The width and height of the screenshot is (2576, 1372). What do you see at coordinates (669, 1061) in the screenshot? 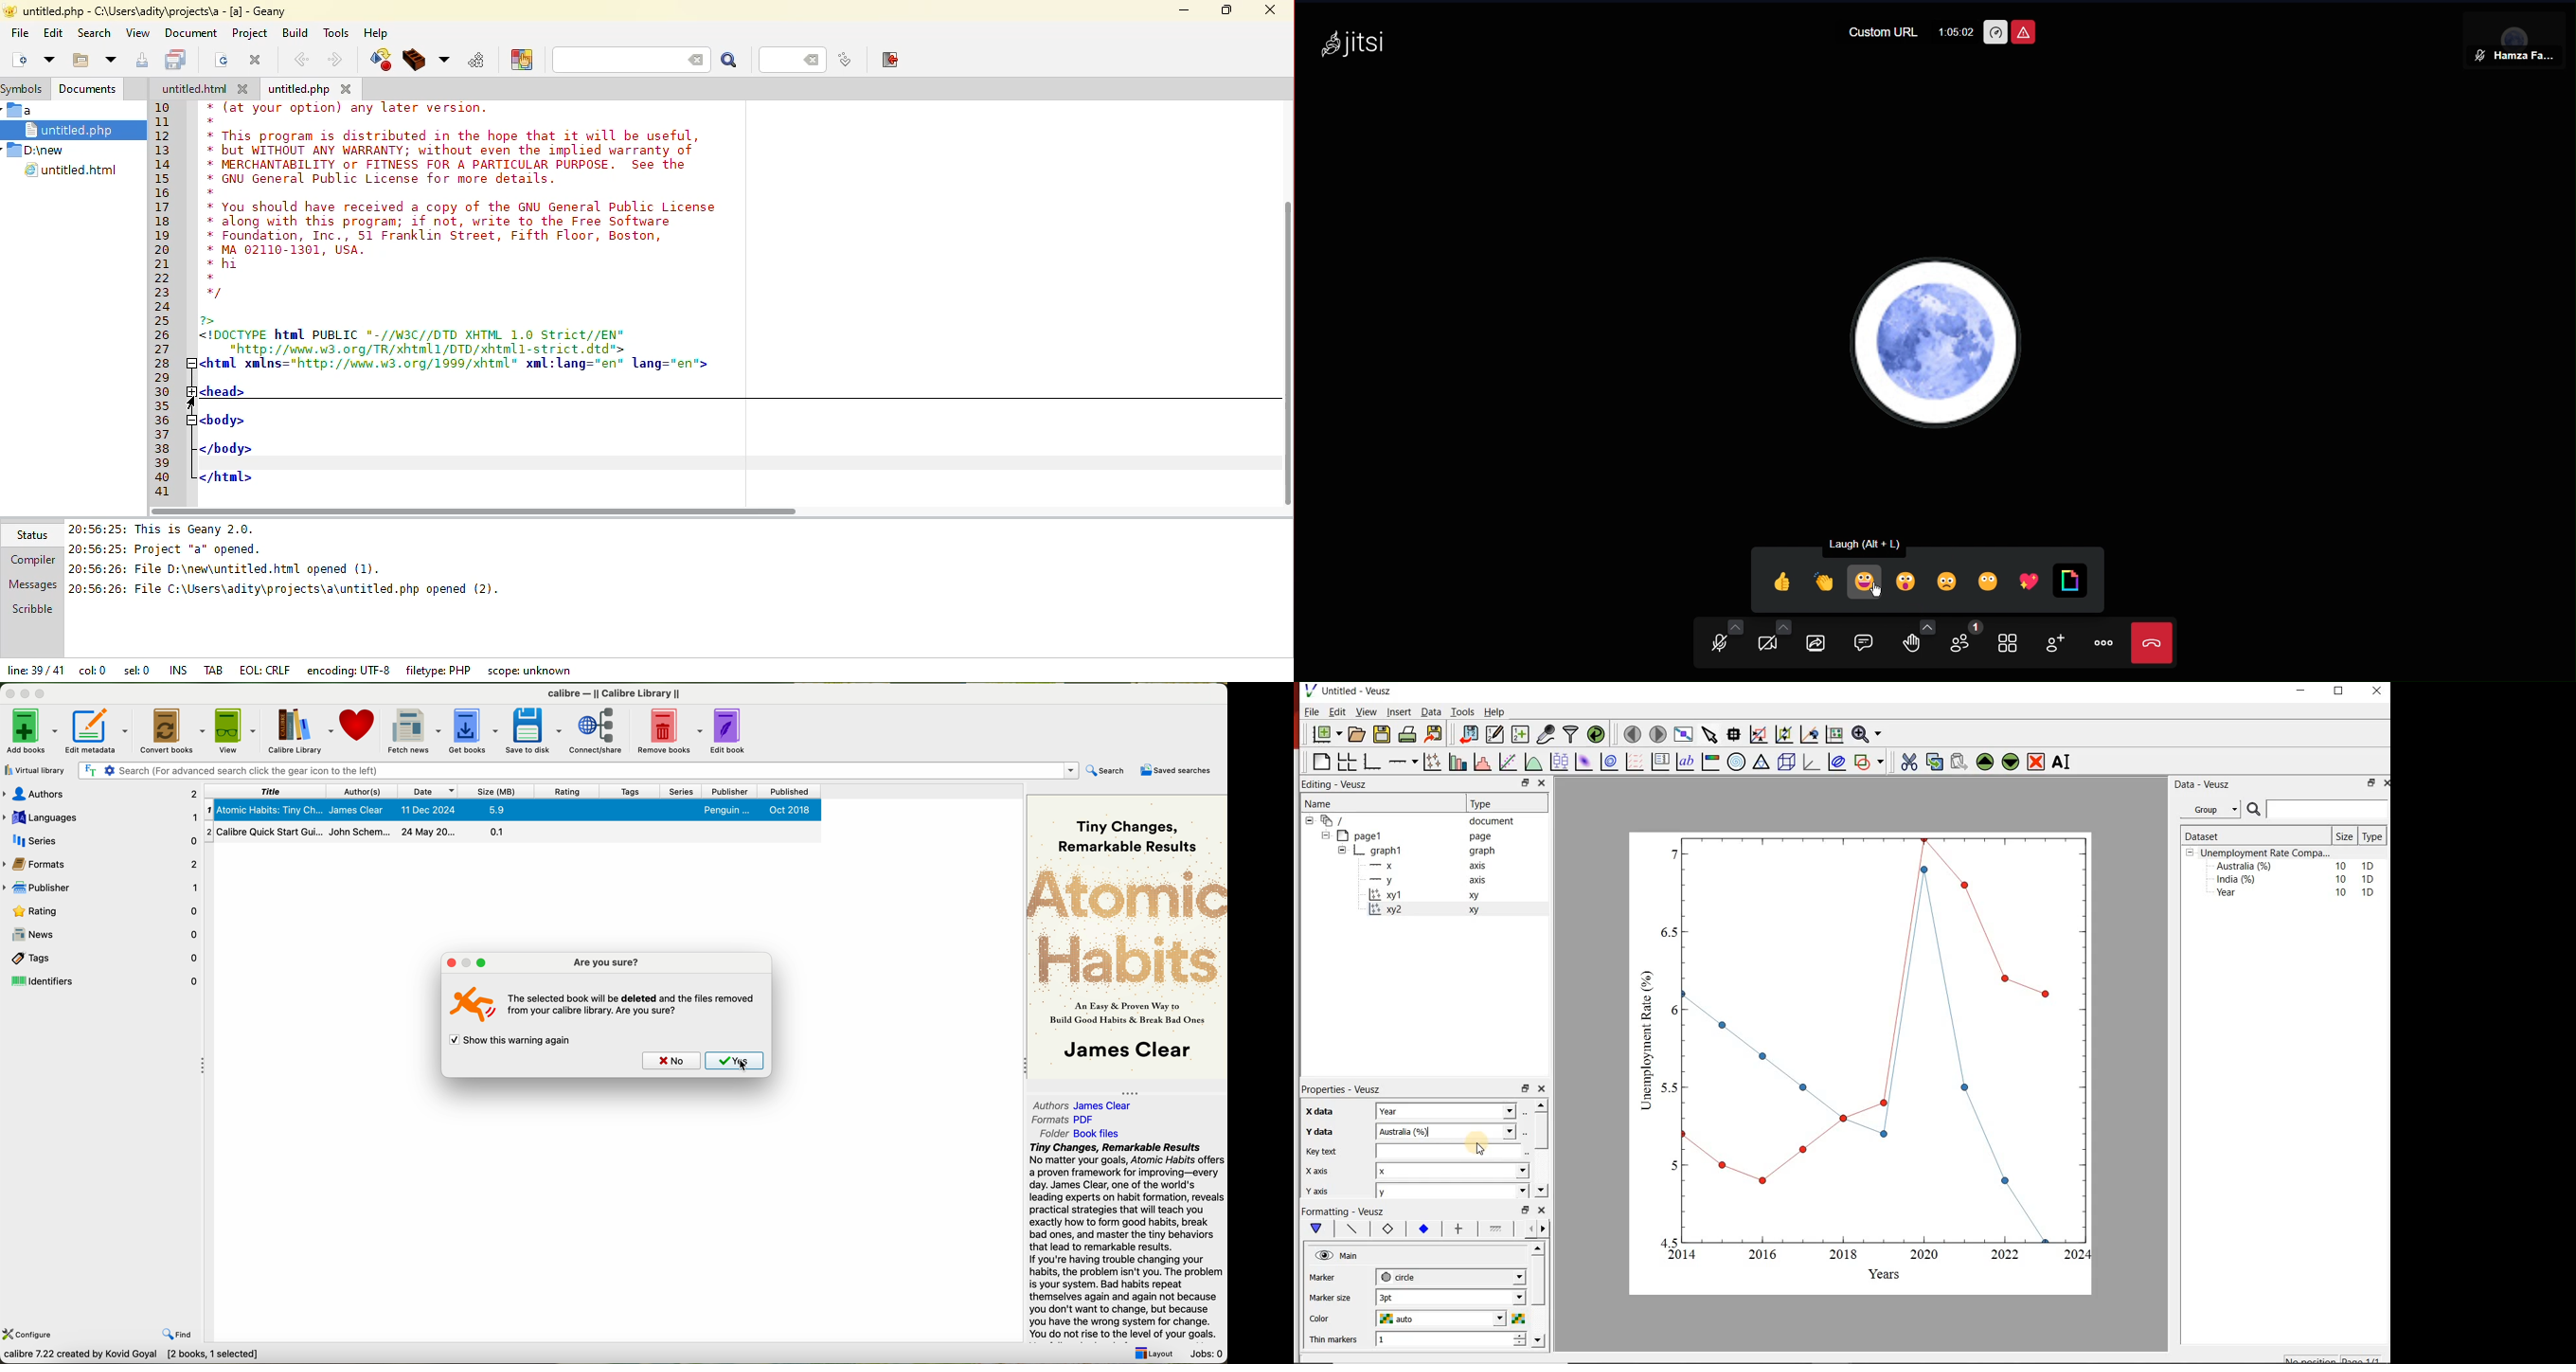
I see `no button` at bounding box center [669, 1061].